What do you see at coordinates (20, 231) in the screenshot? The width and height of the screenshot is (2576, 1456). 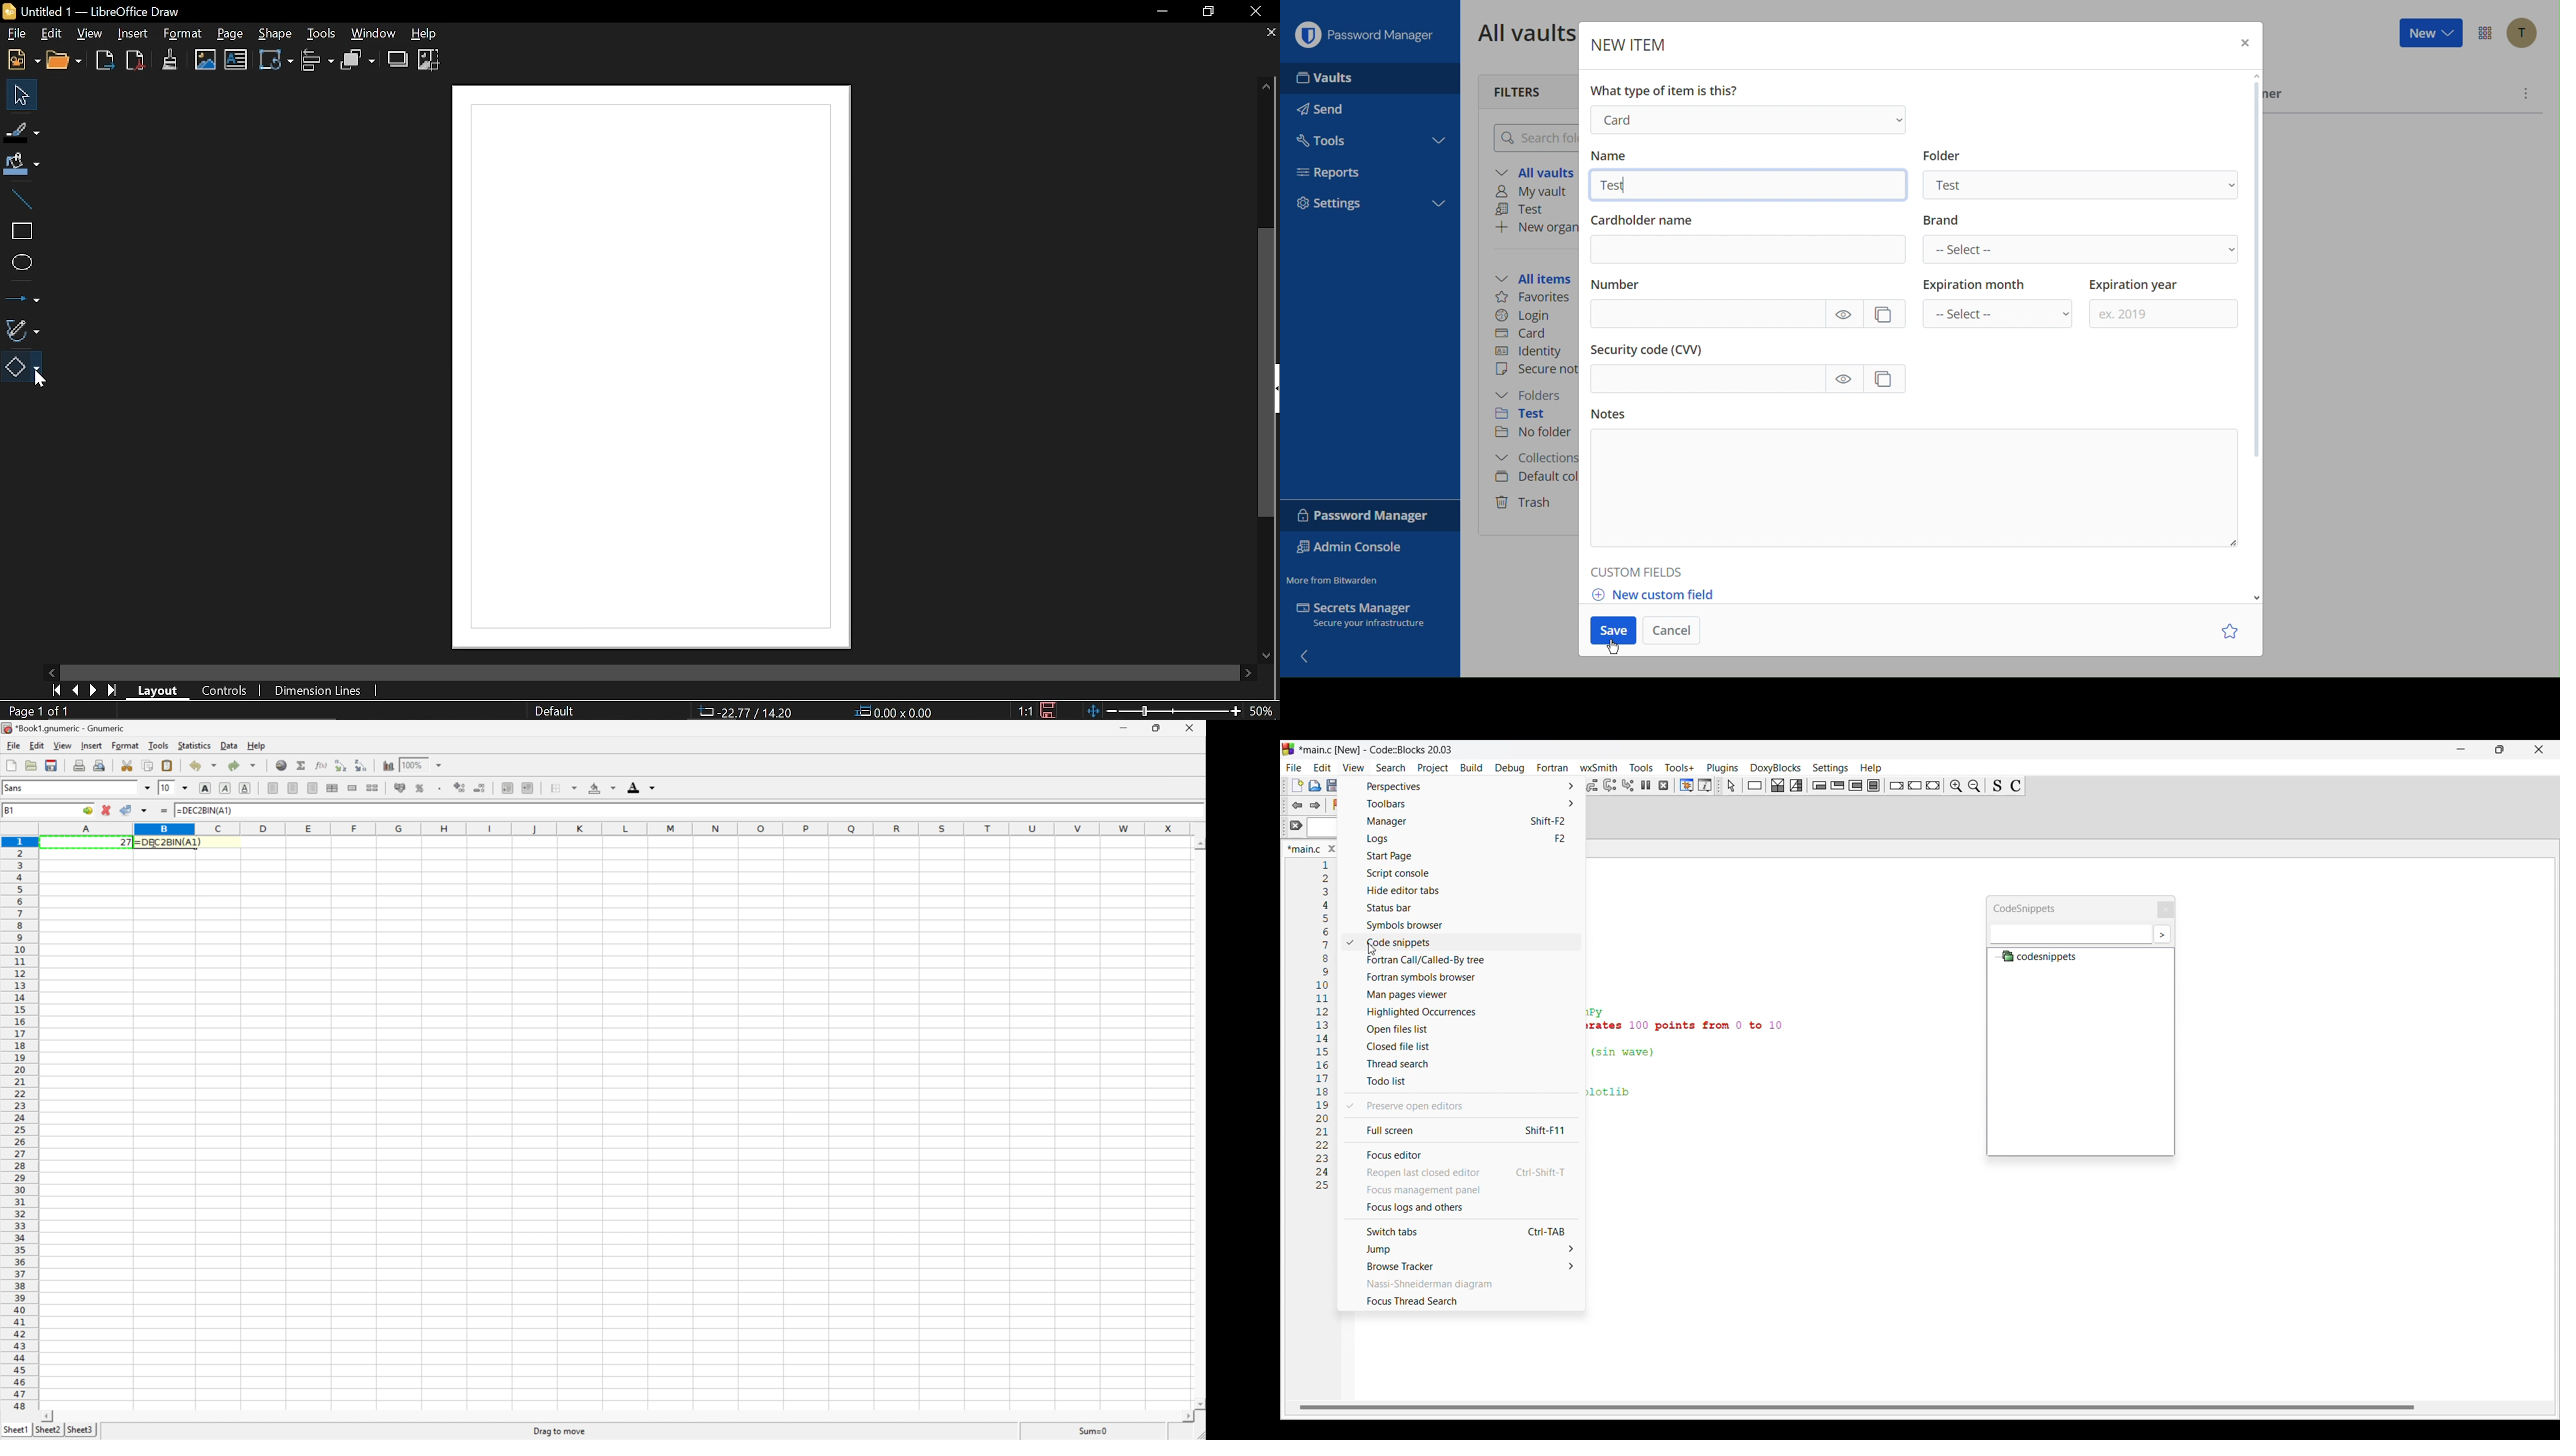 I see `Rectangle` at bounding box center [20, 231].